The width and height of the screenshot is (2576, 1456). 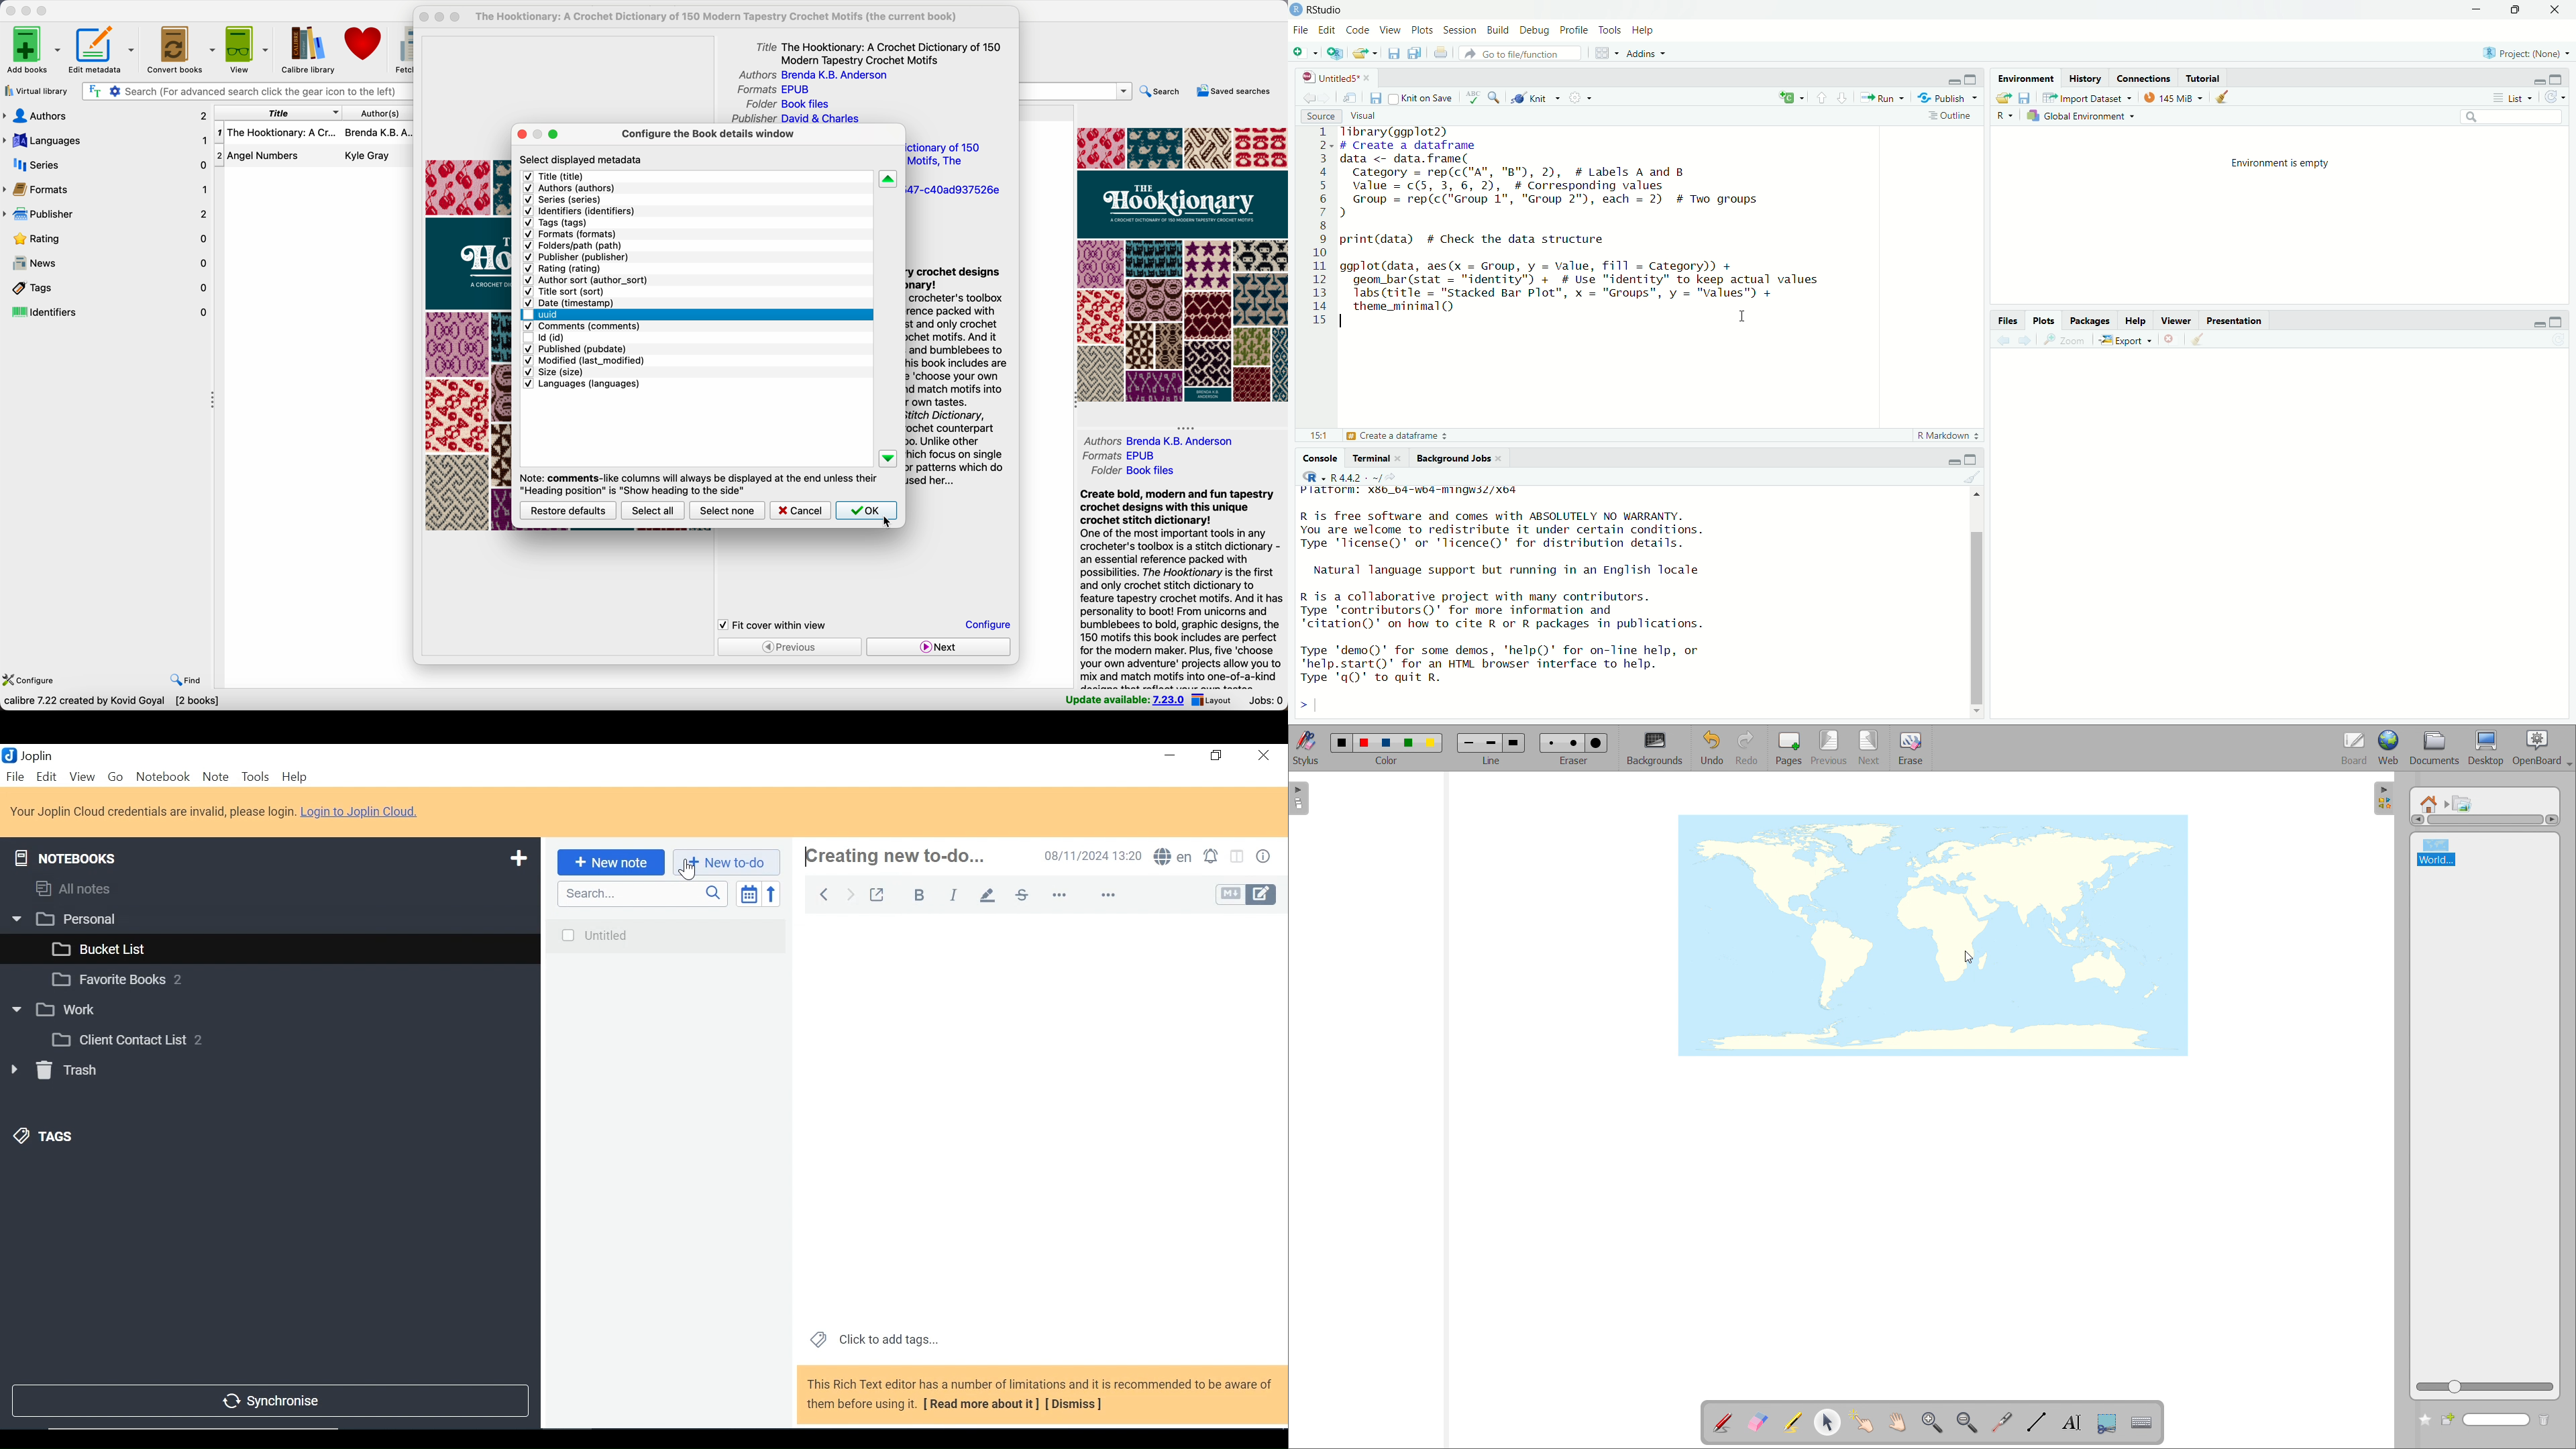 What do you see at coordinates (1611, 30) in the screenshot?
I see `Tools` at bounding box center [1611, 30].